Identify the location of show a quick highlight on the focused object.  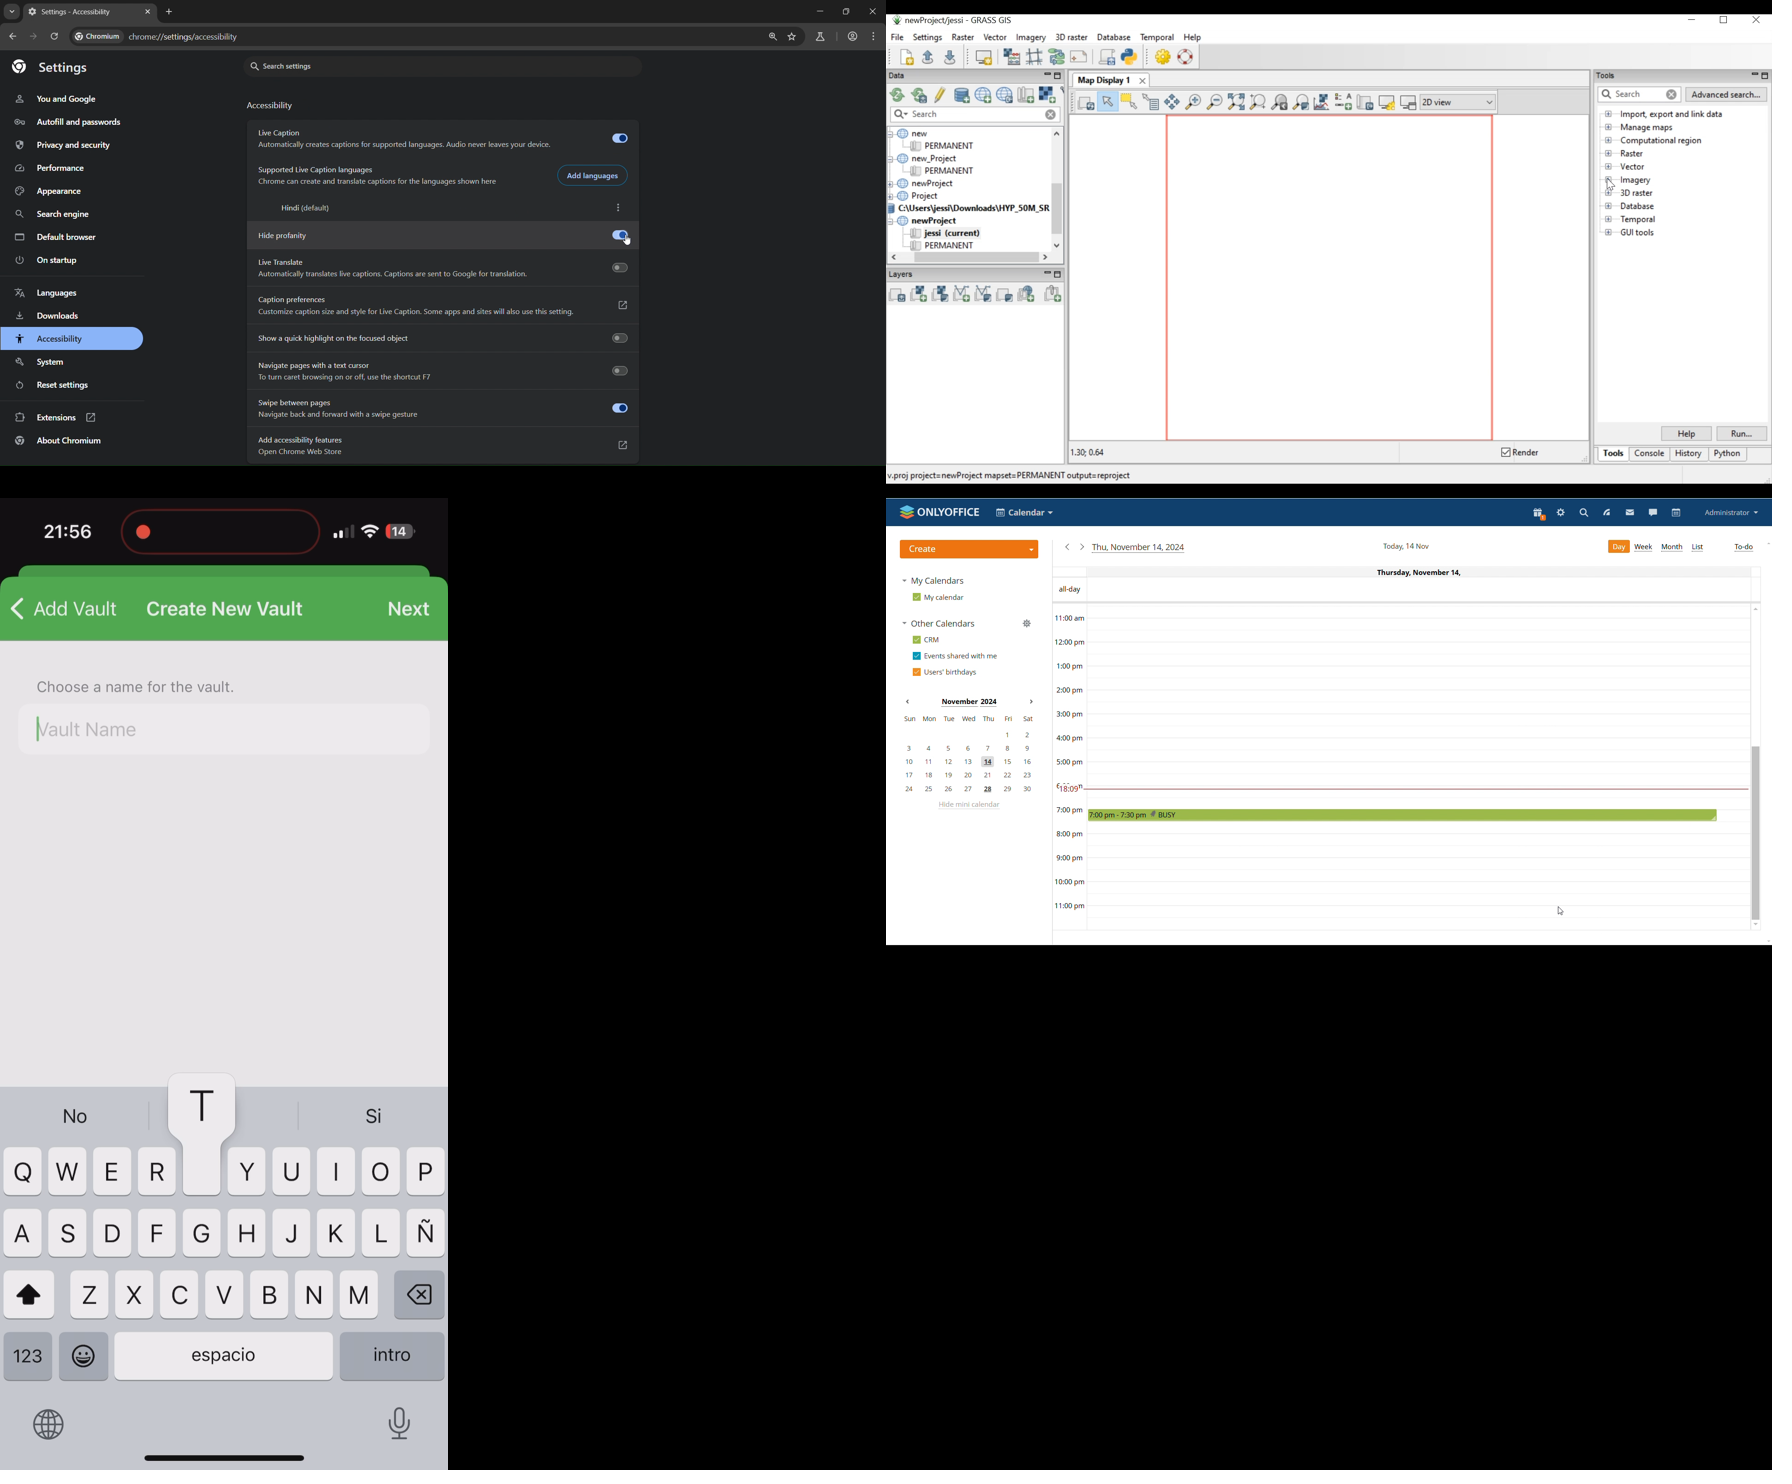
(443, 338).